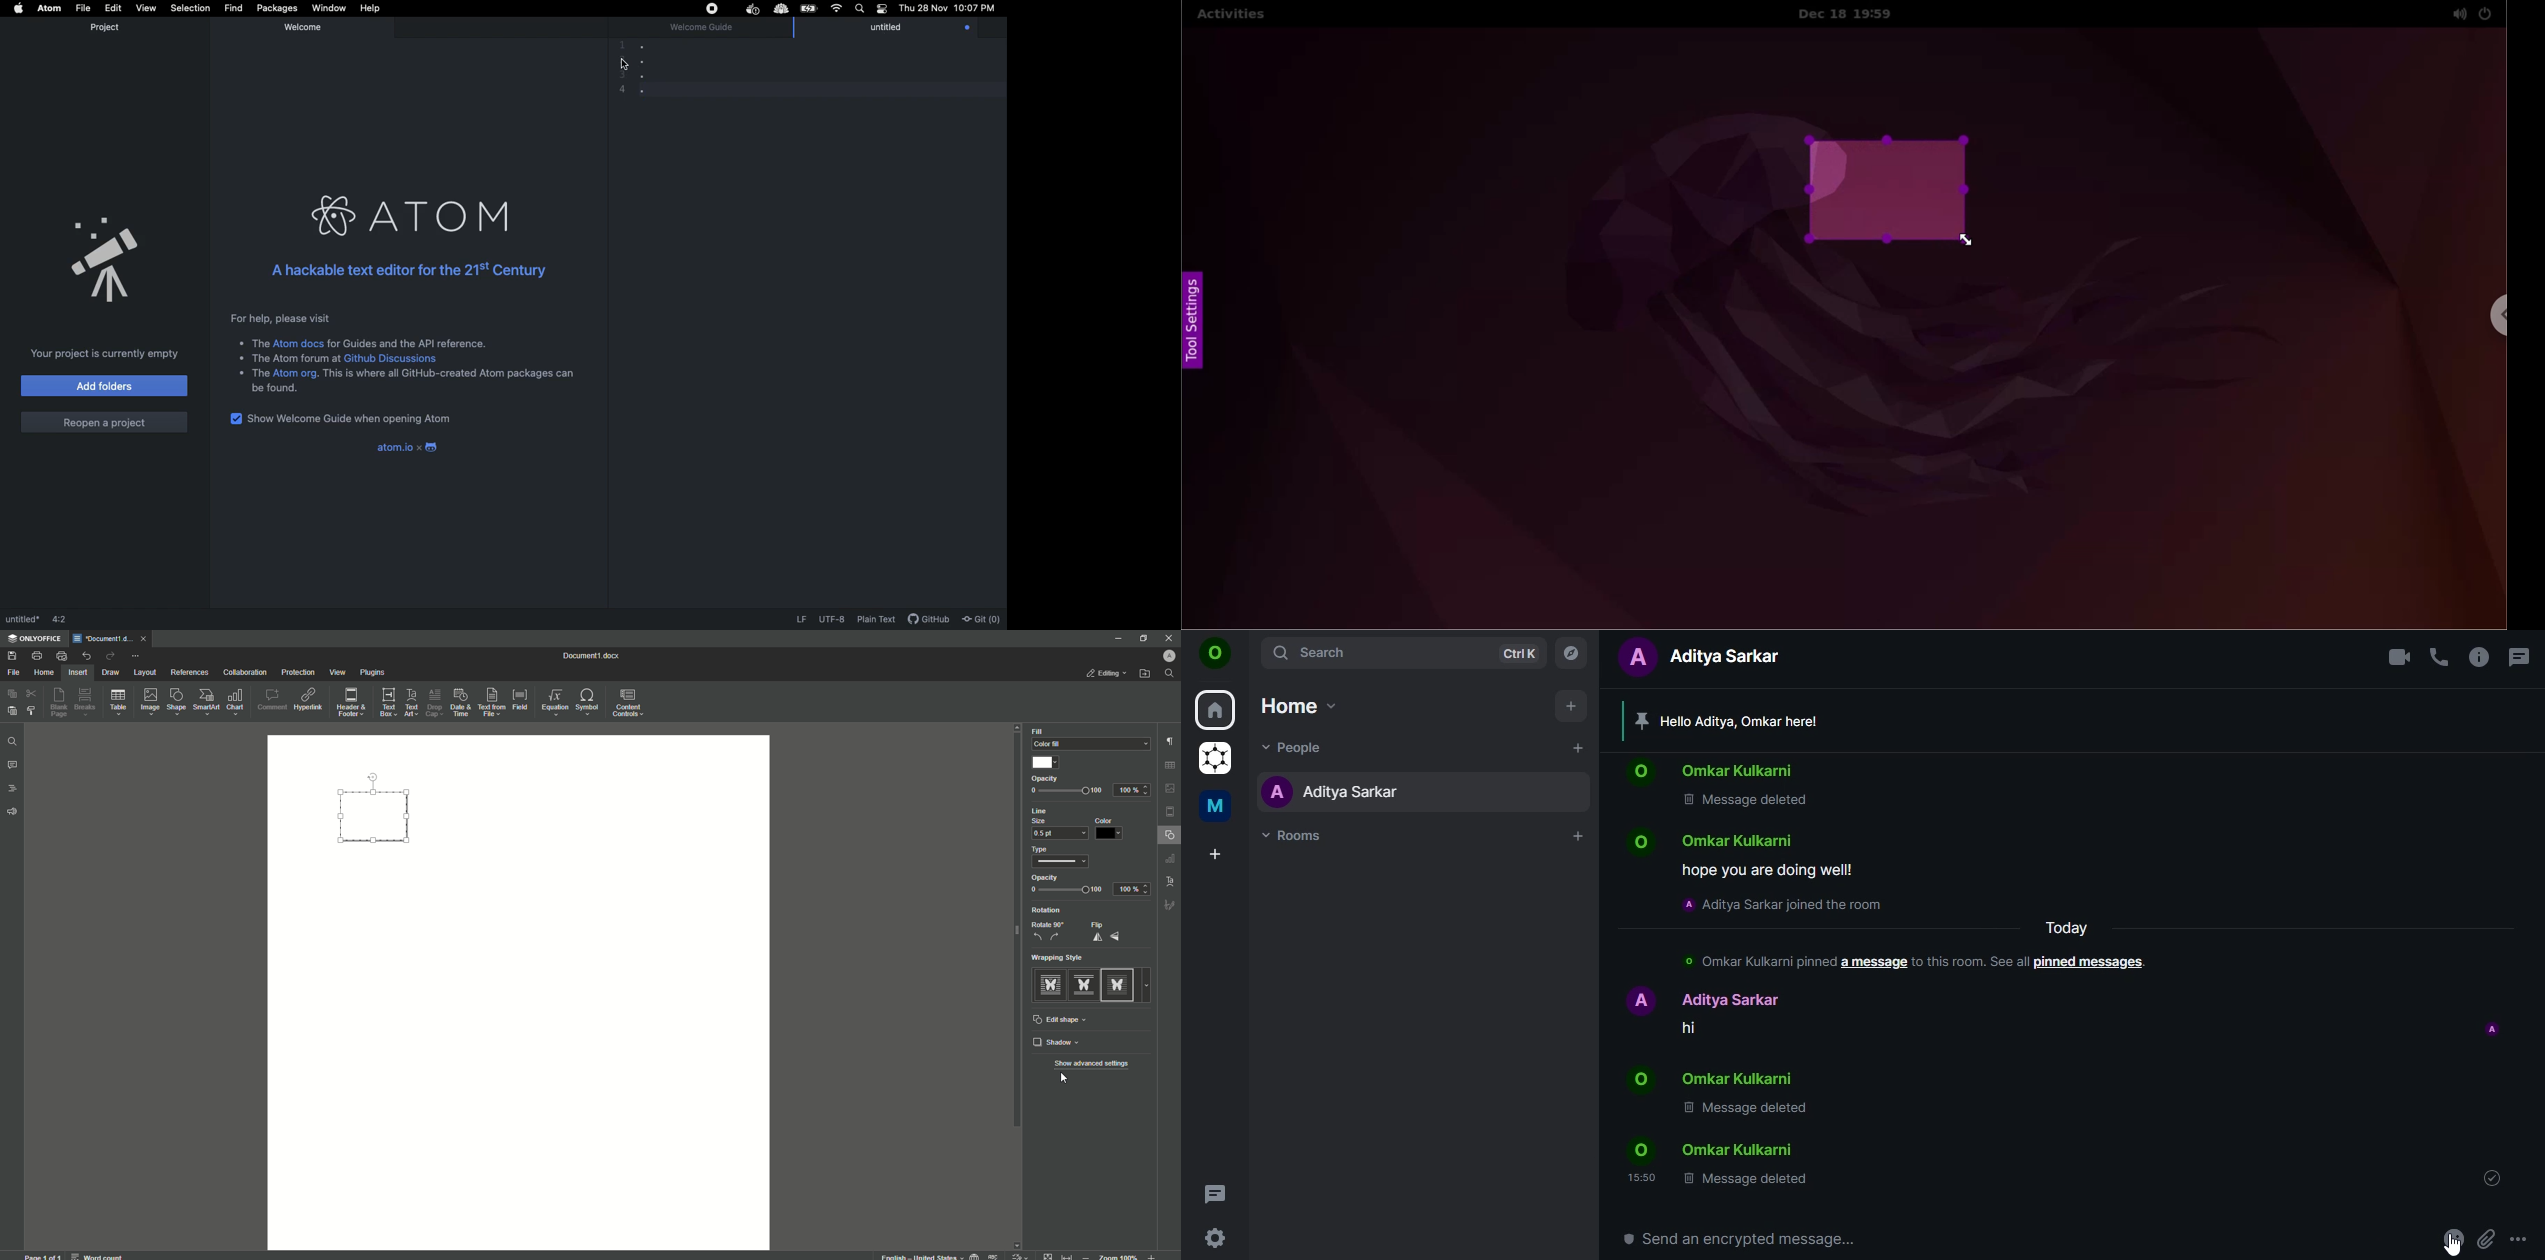 This screenshot has width=2548, height=1260. What do you see at coordinates (783, 9) in the screenshot?
I see `extension` at bounding box center [783, 9].